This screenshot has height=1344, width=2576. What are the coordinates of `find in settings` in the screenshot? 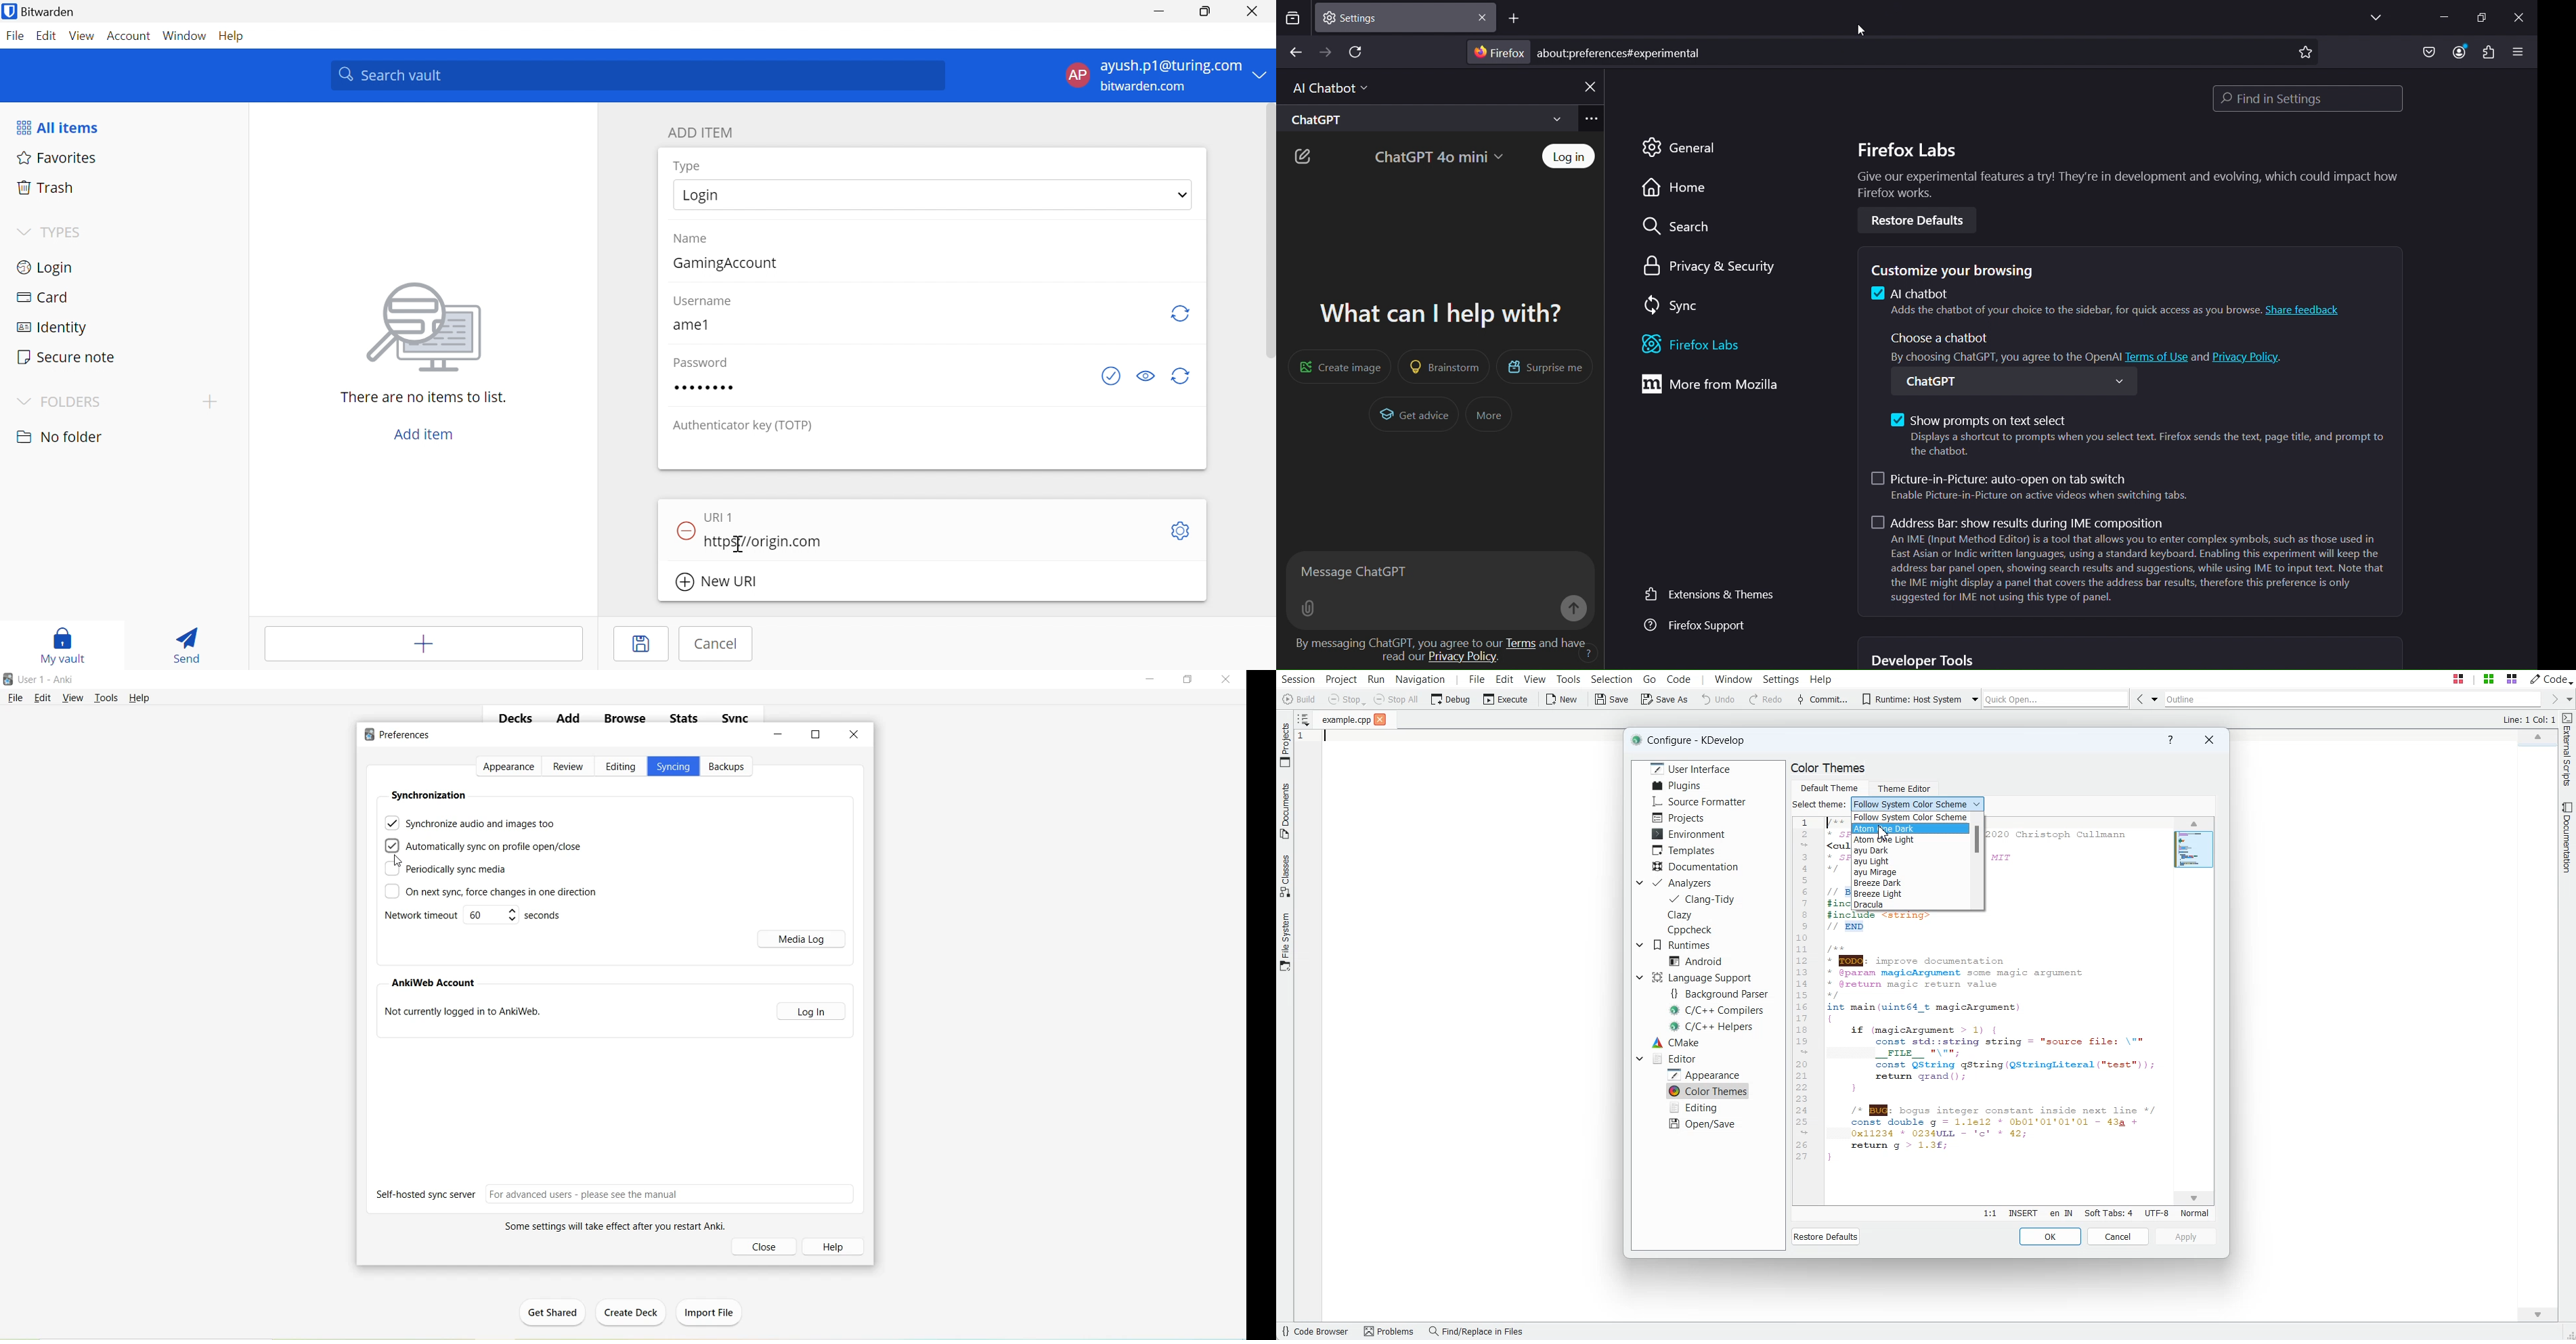 It's located at (2312, 99).